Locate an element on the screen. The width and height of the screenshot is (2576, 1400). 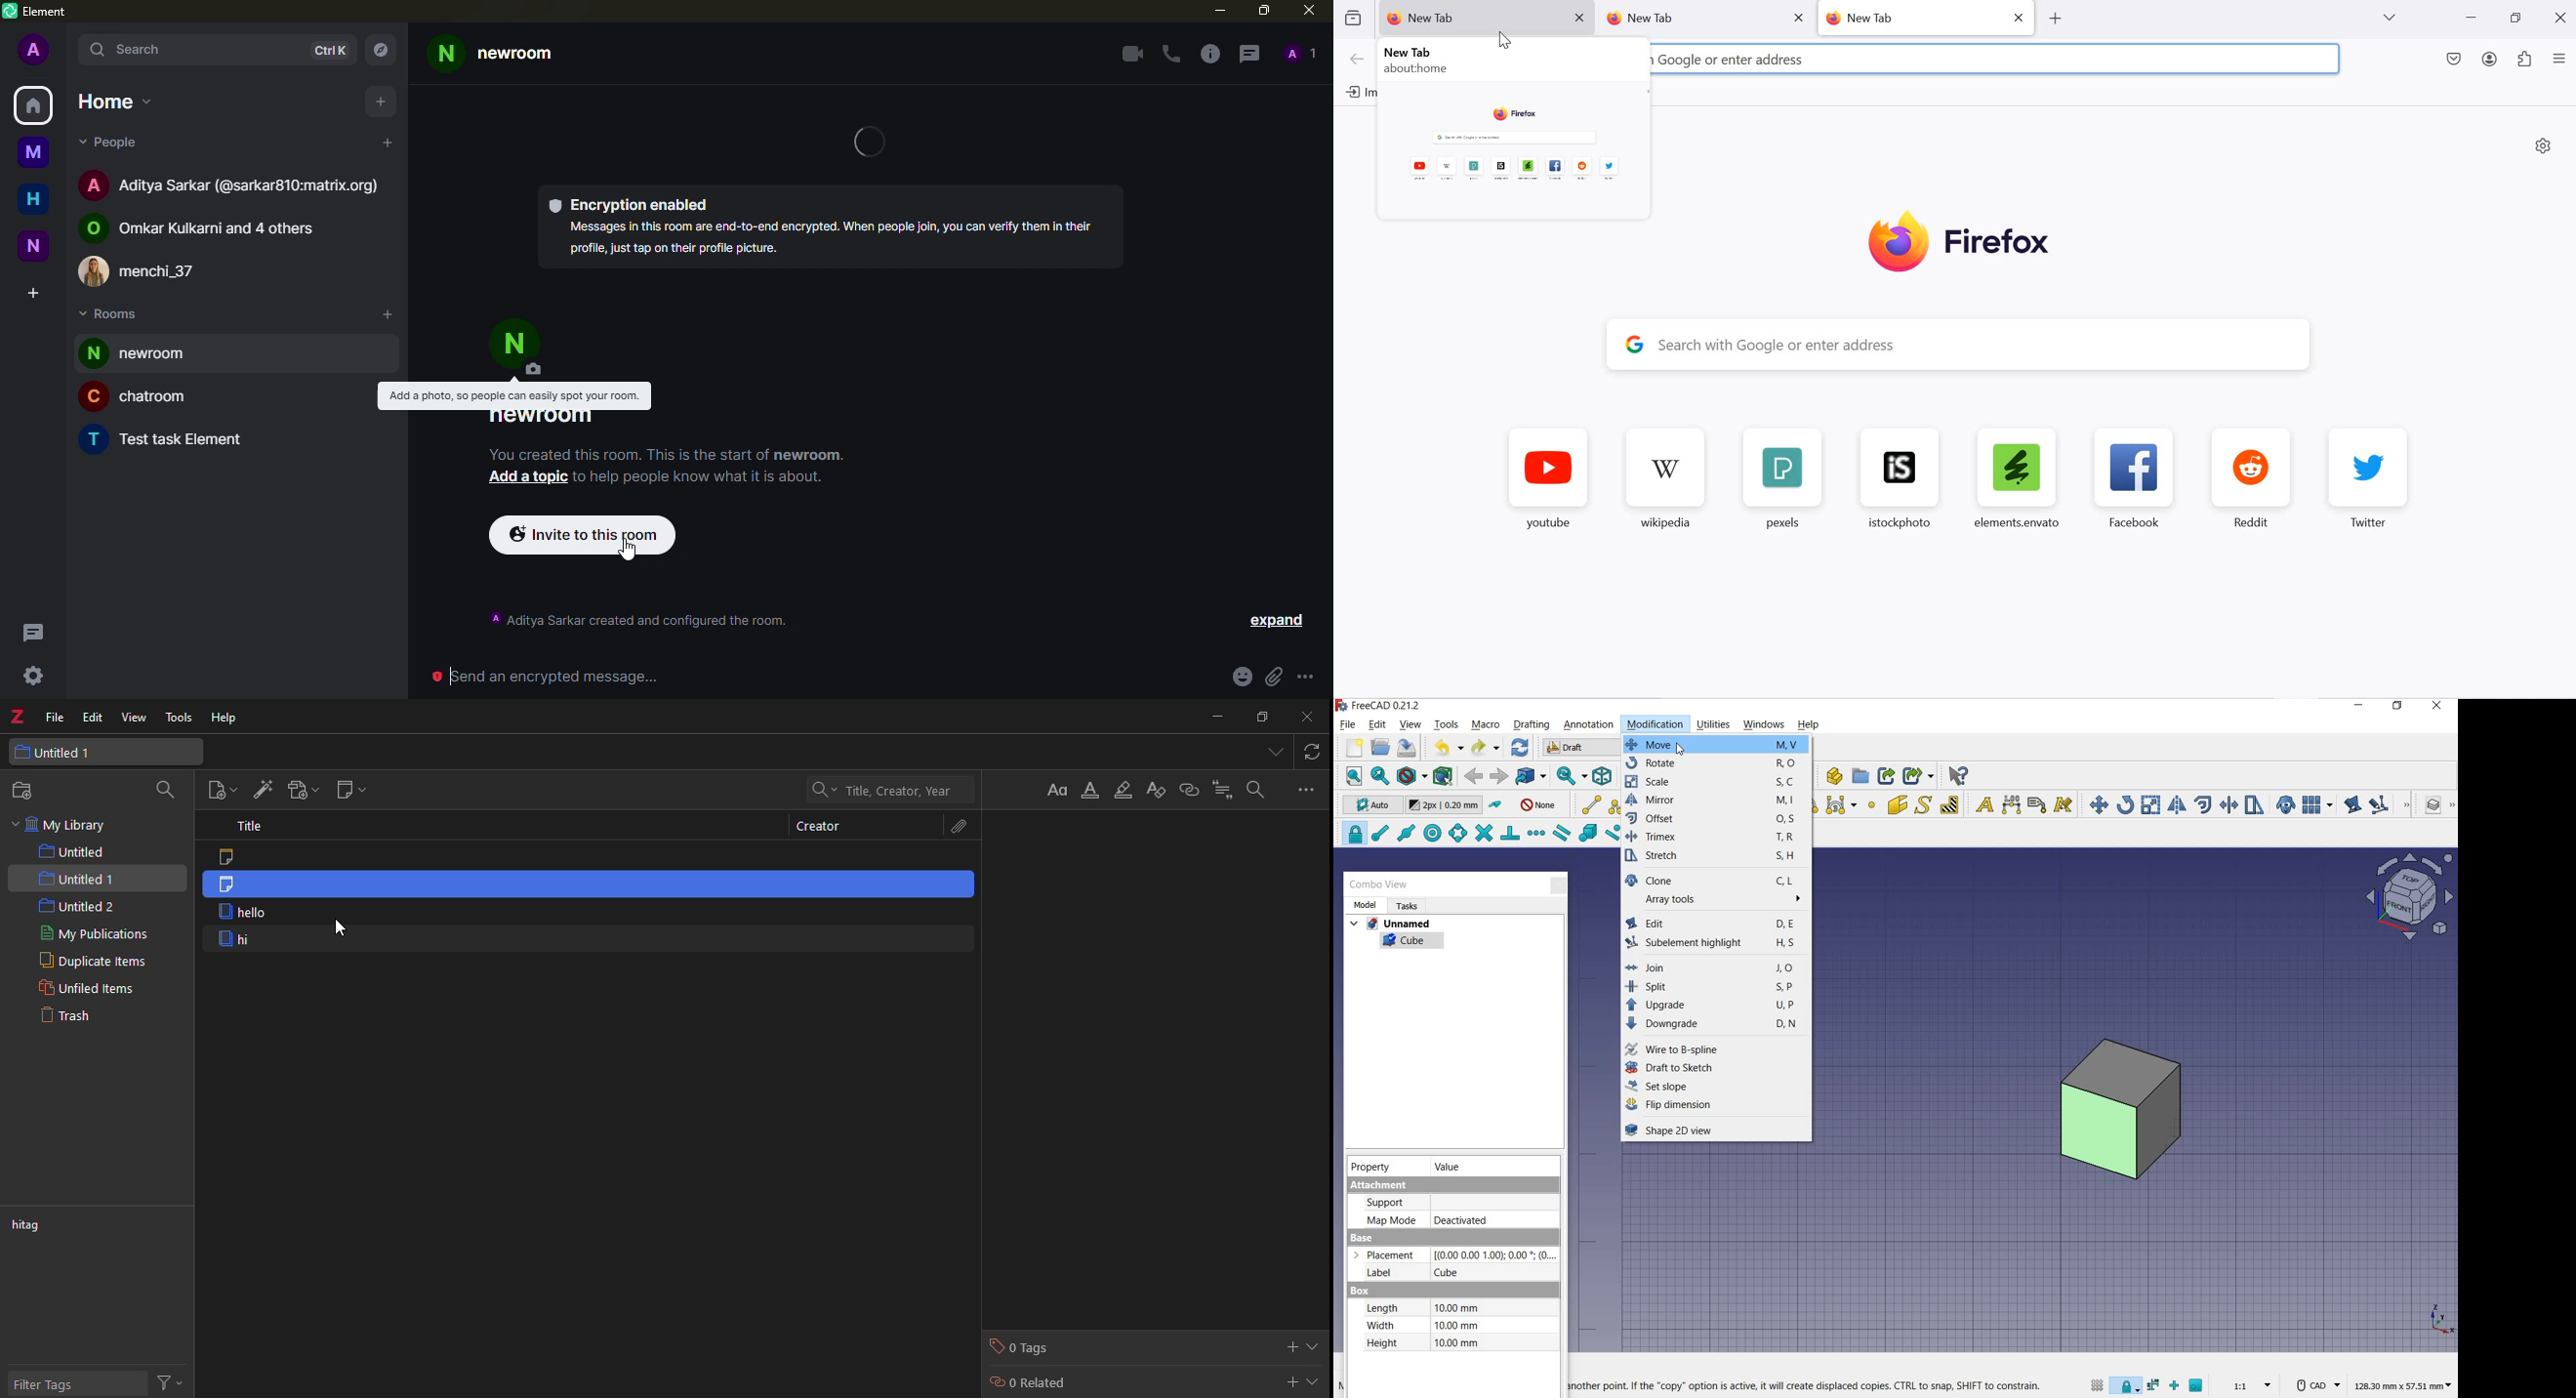
add a topic is located at coordinates (527, 476).